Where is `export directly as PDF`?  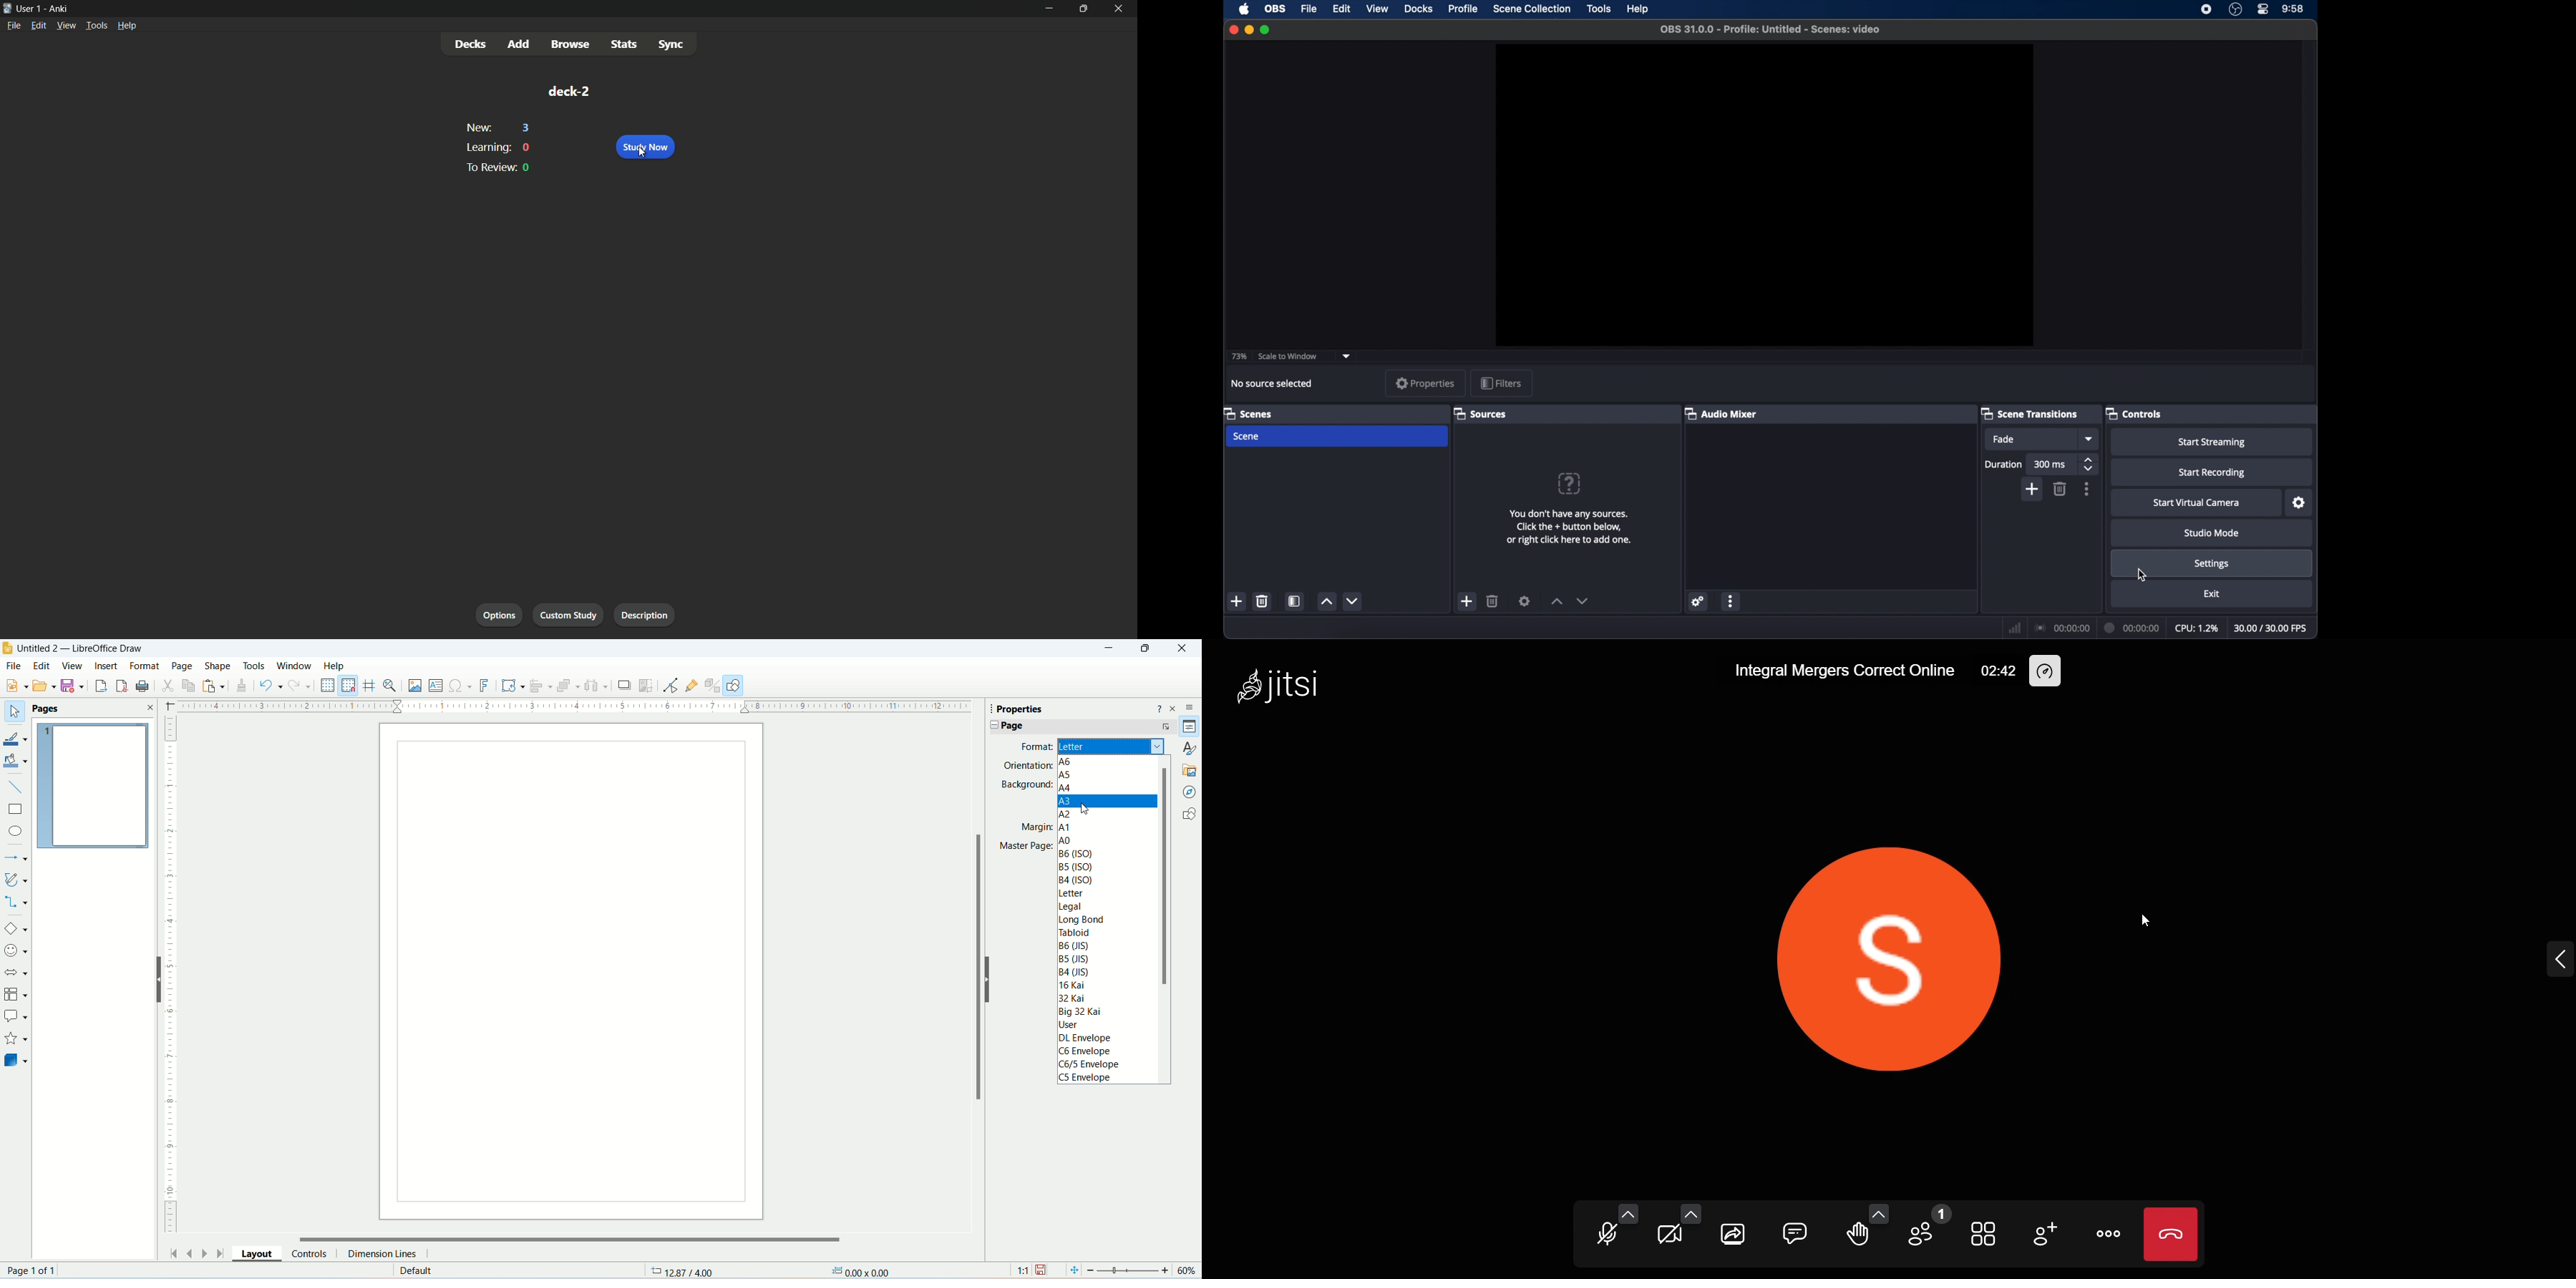
export directly as PDF is located at coordinates (124, 685).